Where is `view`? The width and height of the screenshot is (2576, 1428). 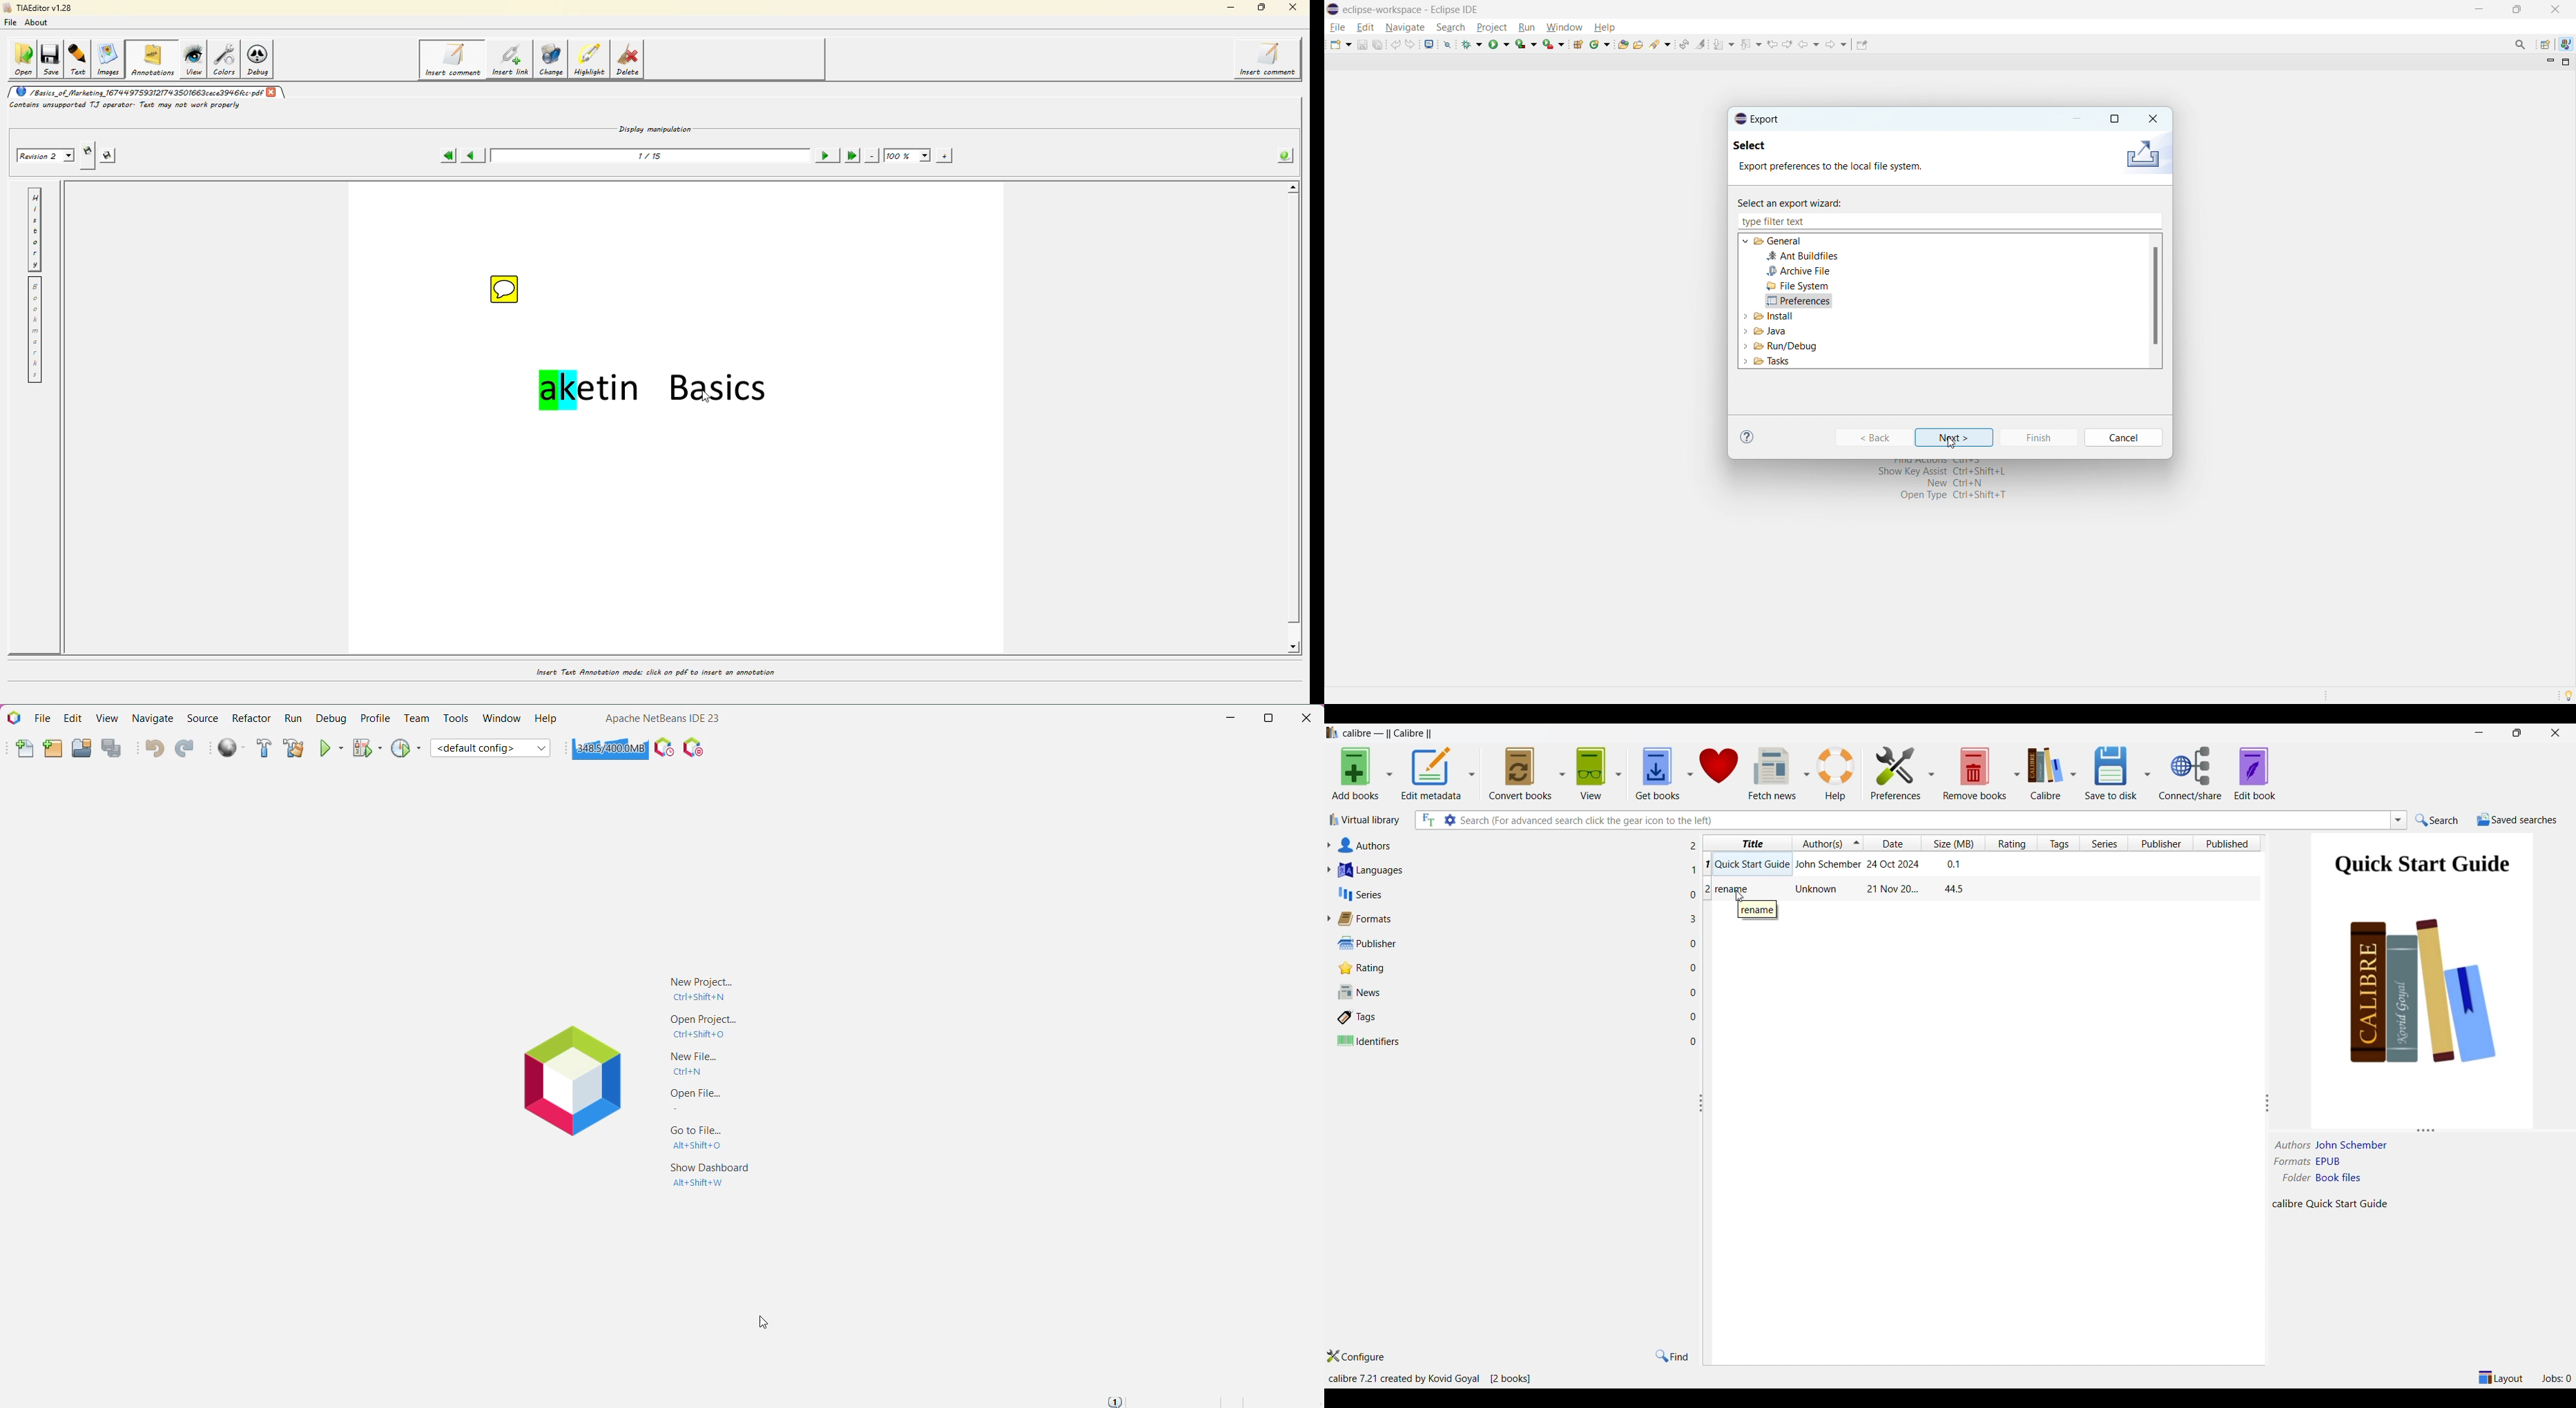 view is located at coordinates (194, 59).